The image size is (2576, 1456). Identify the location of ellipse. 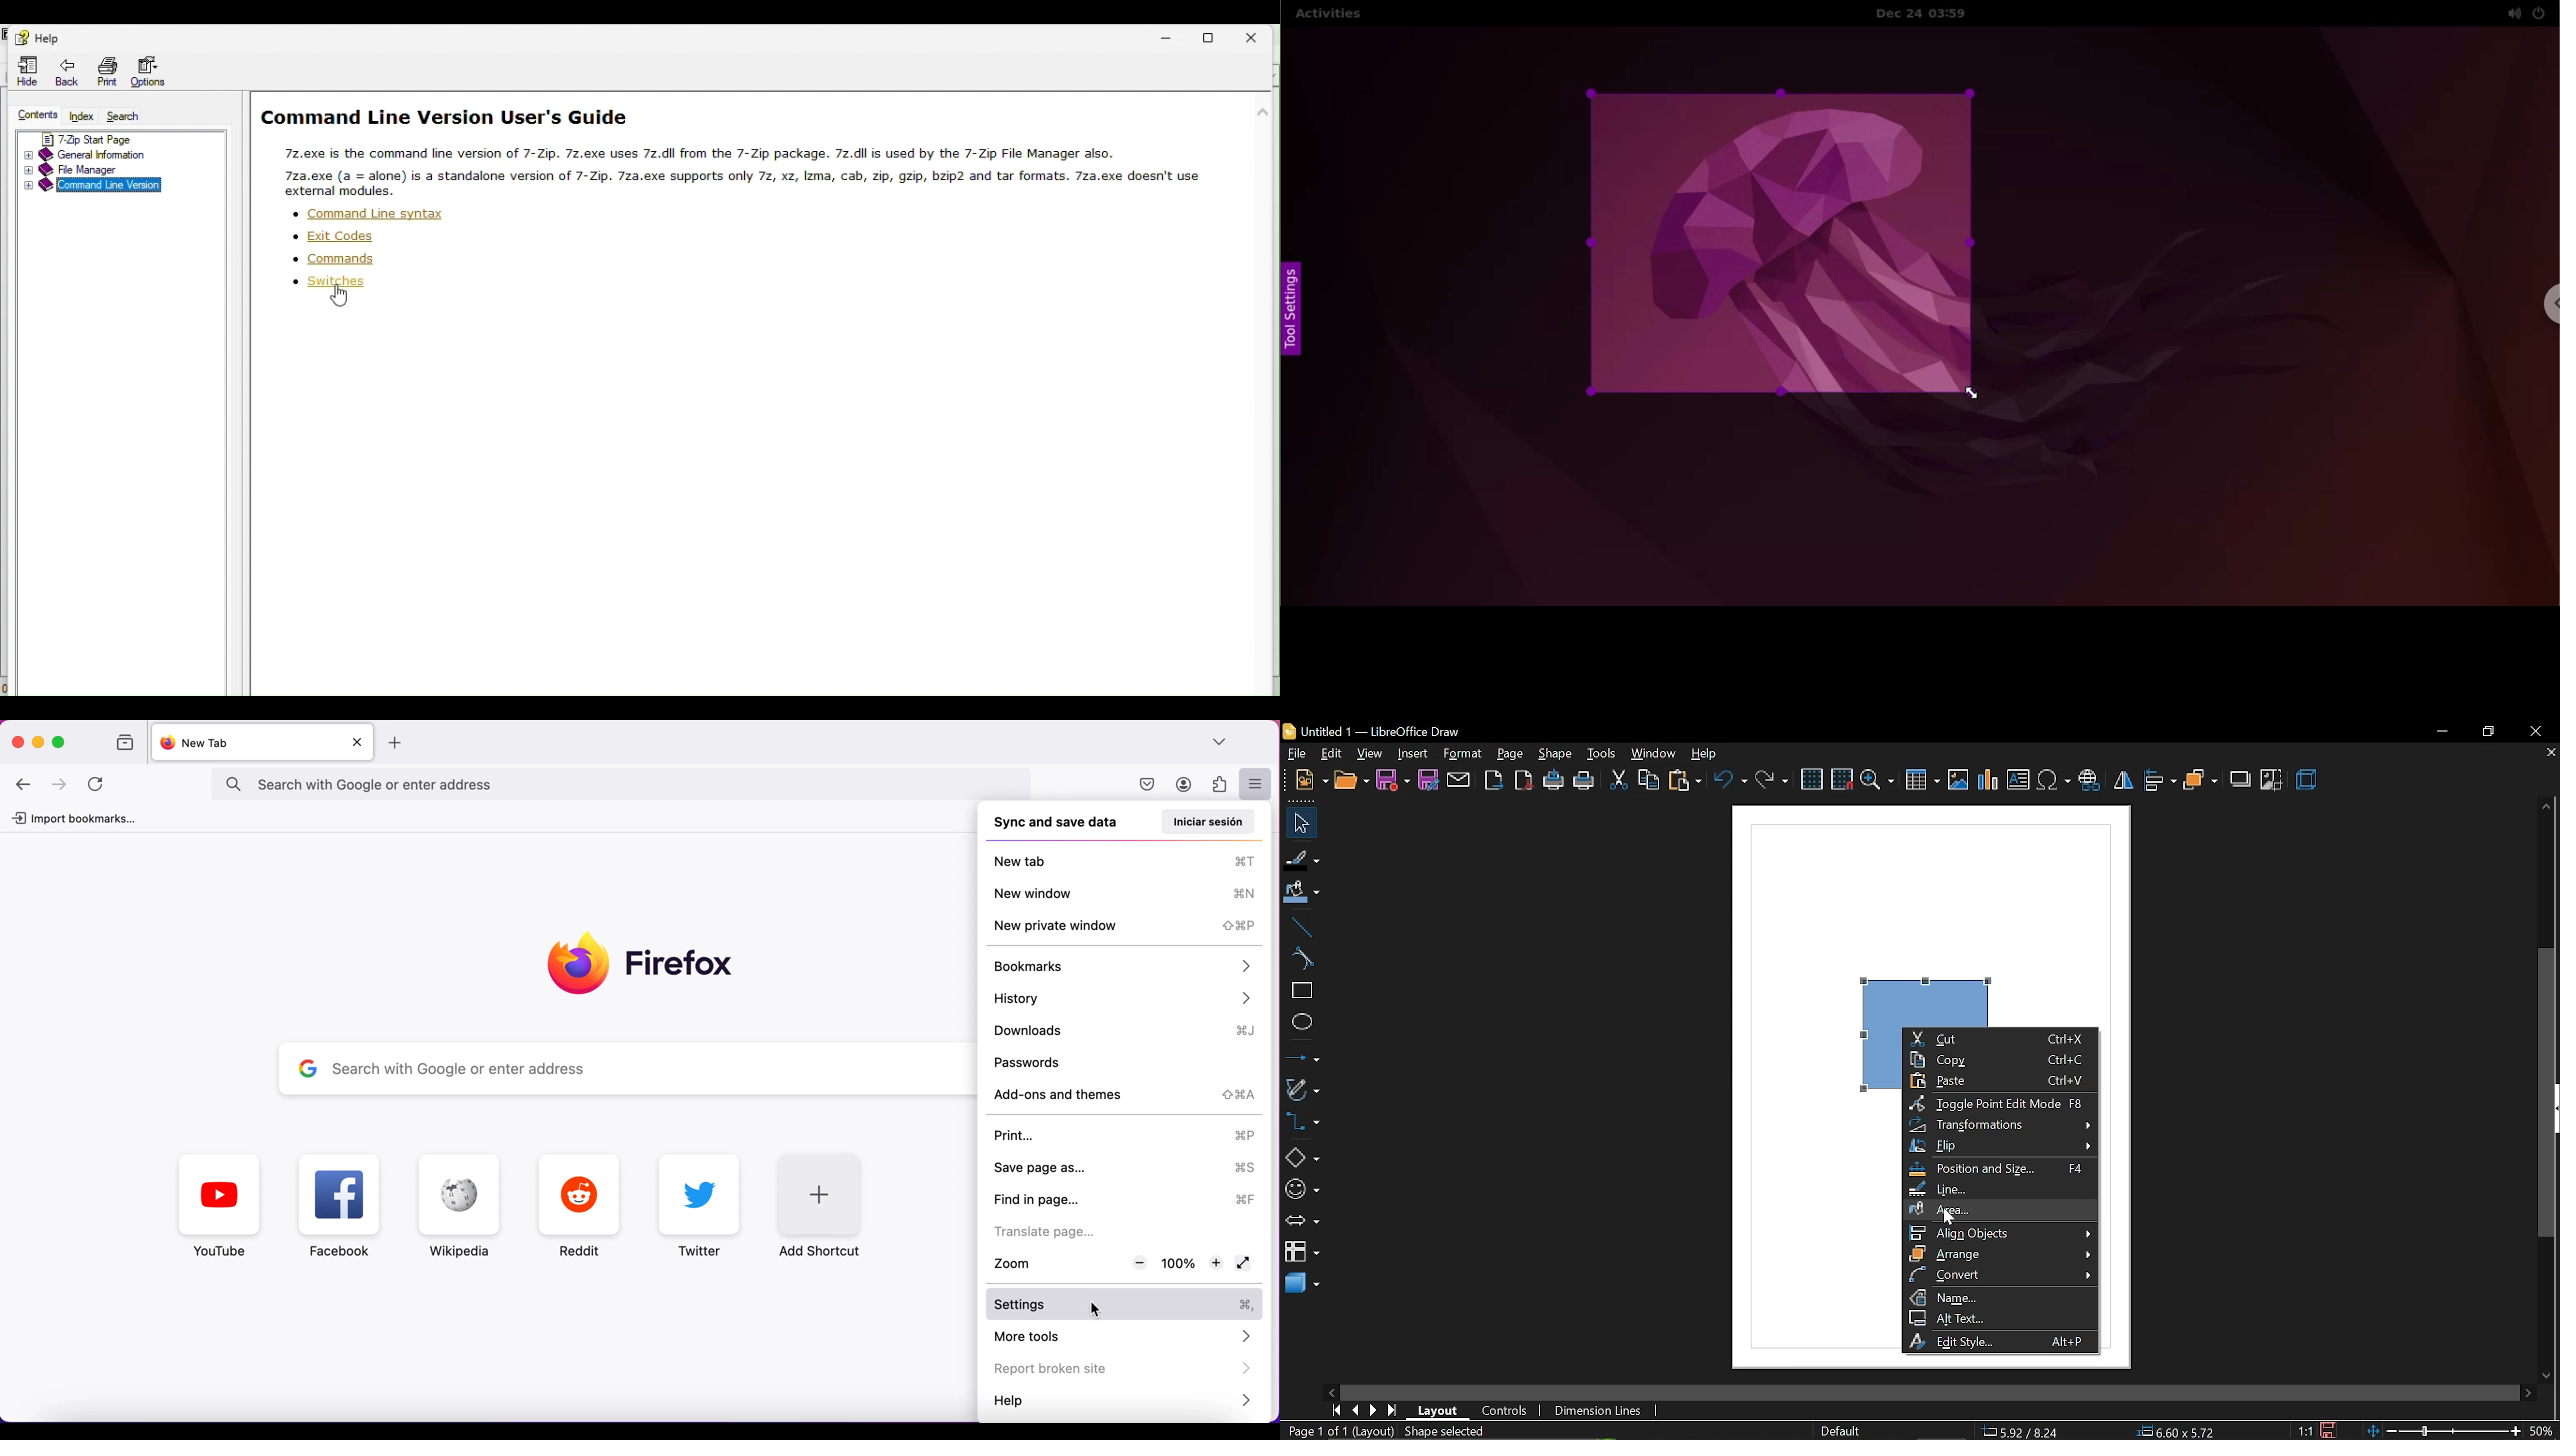
(1298, 1024).